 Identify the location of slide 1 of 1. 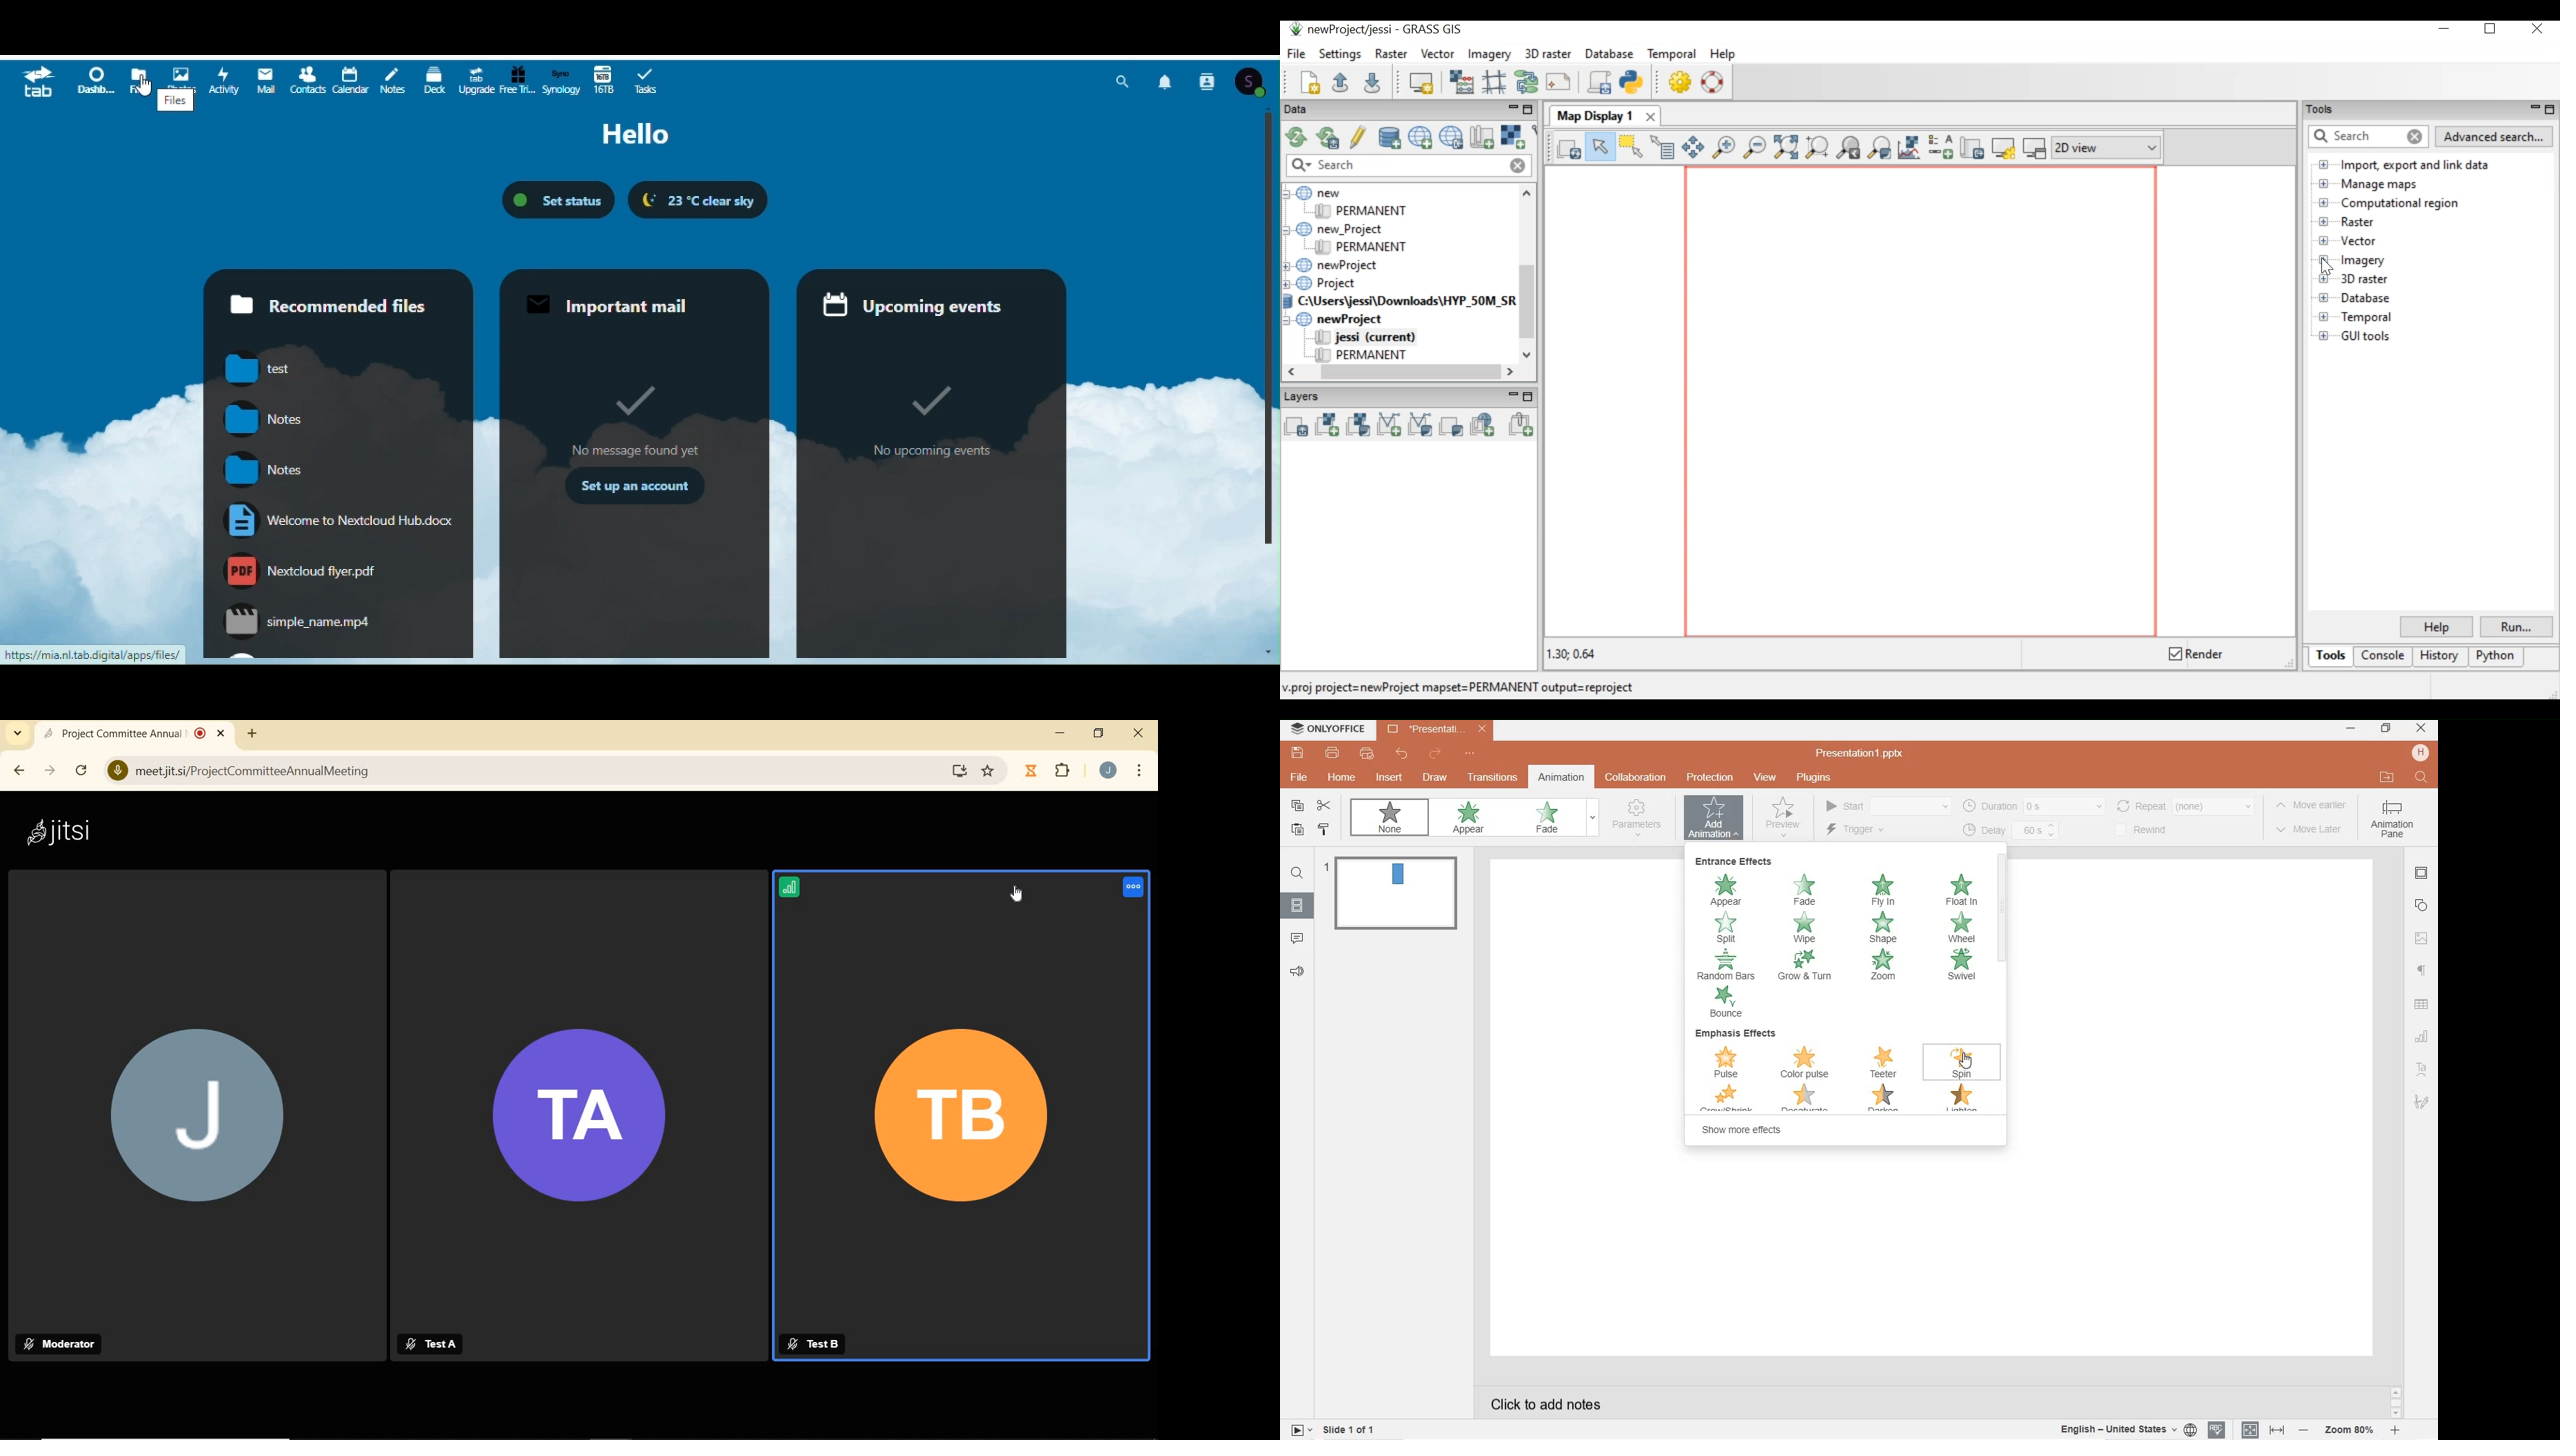
(1350, 1432).